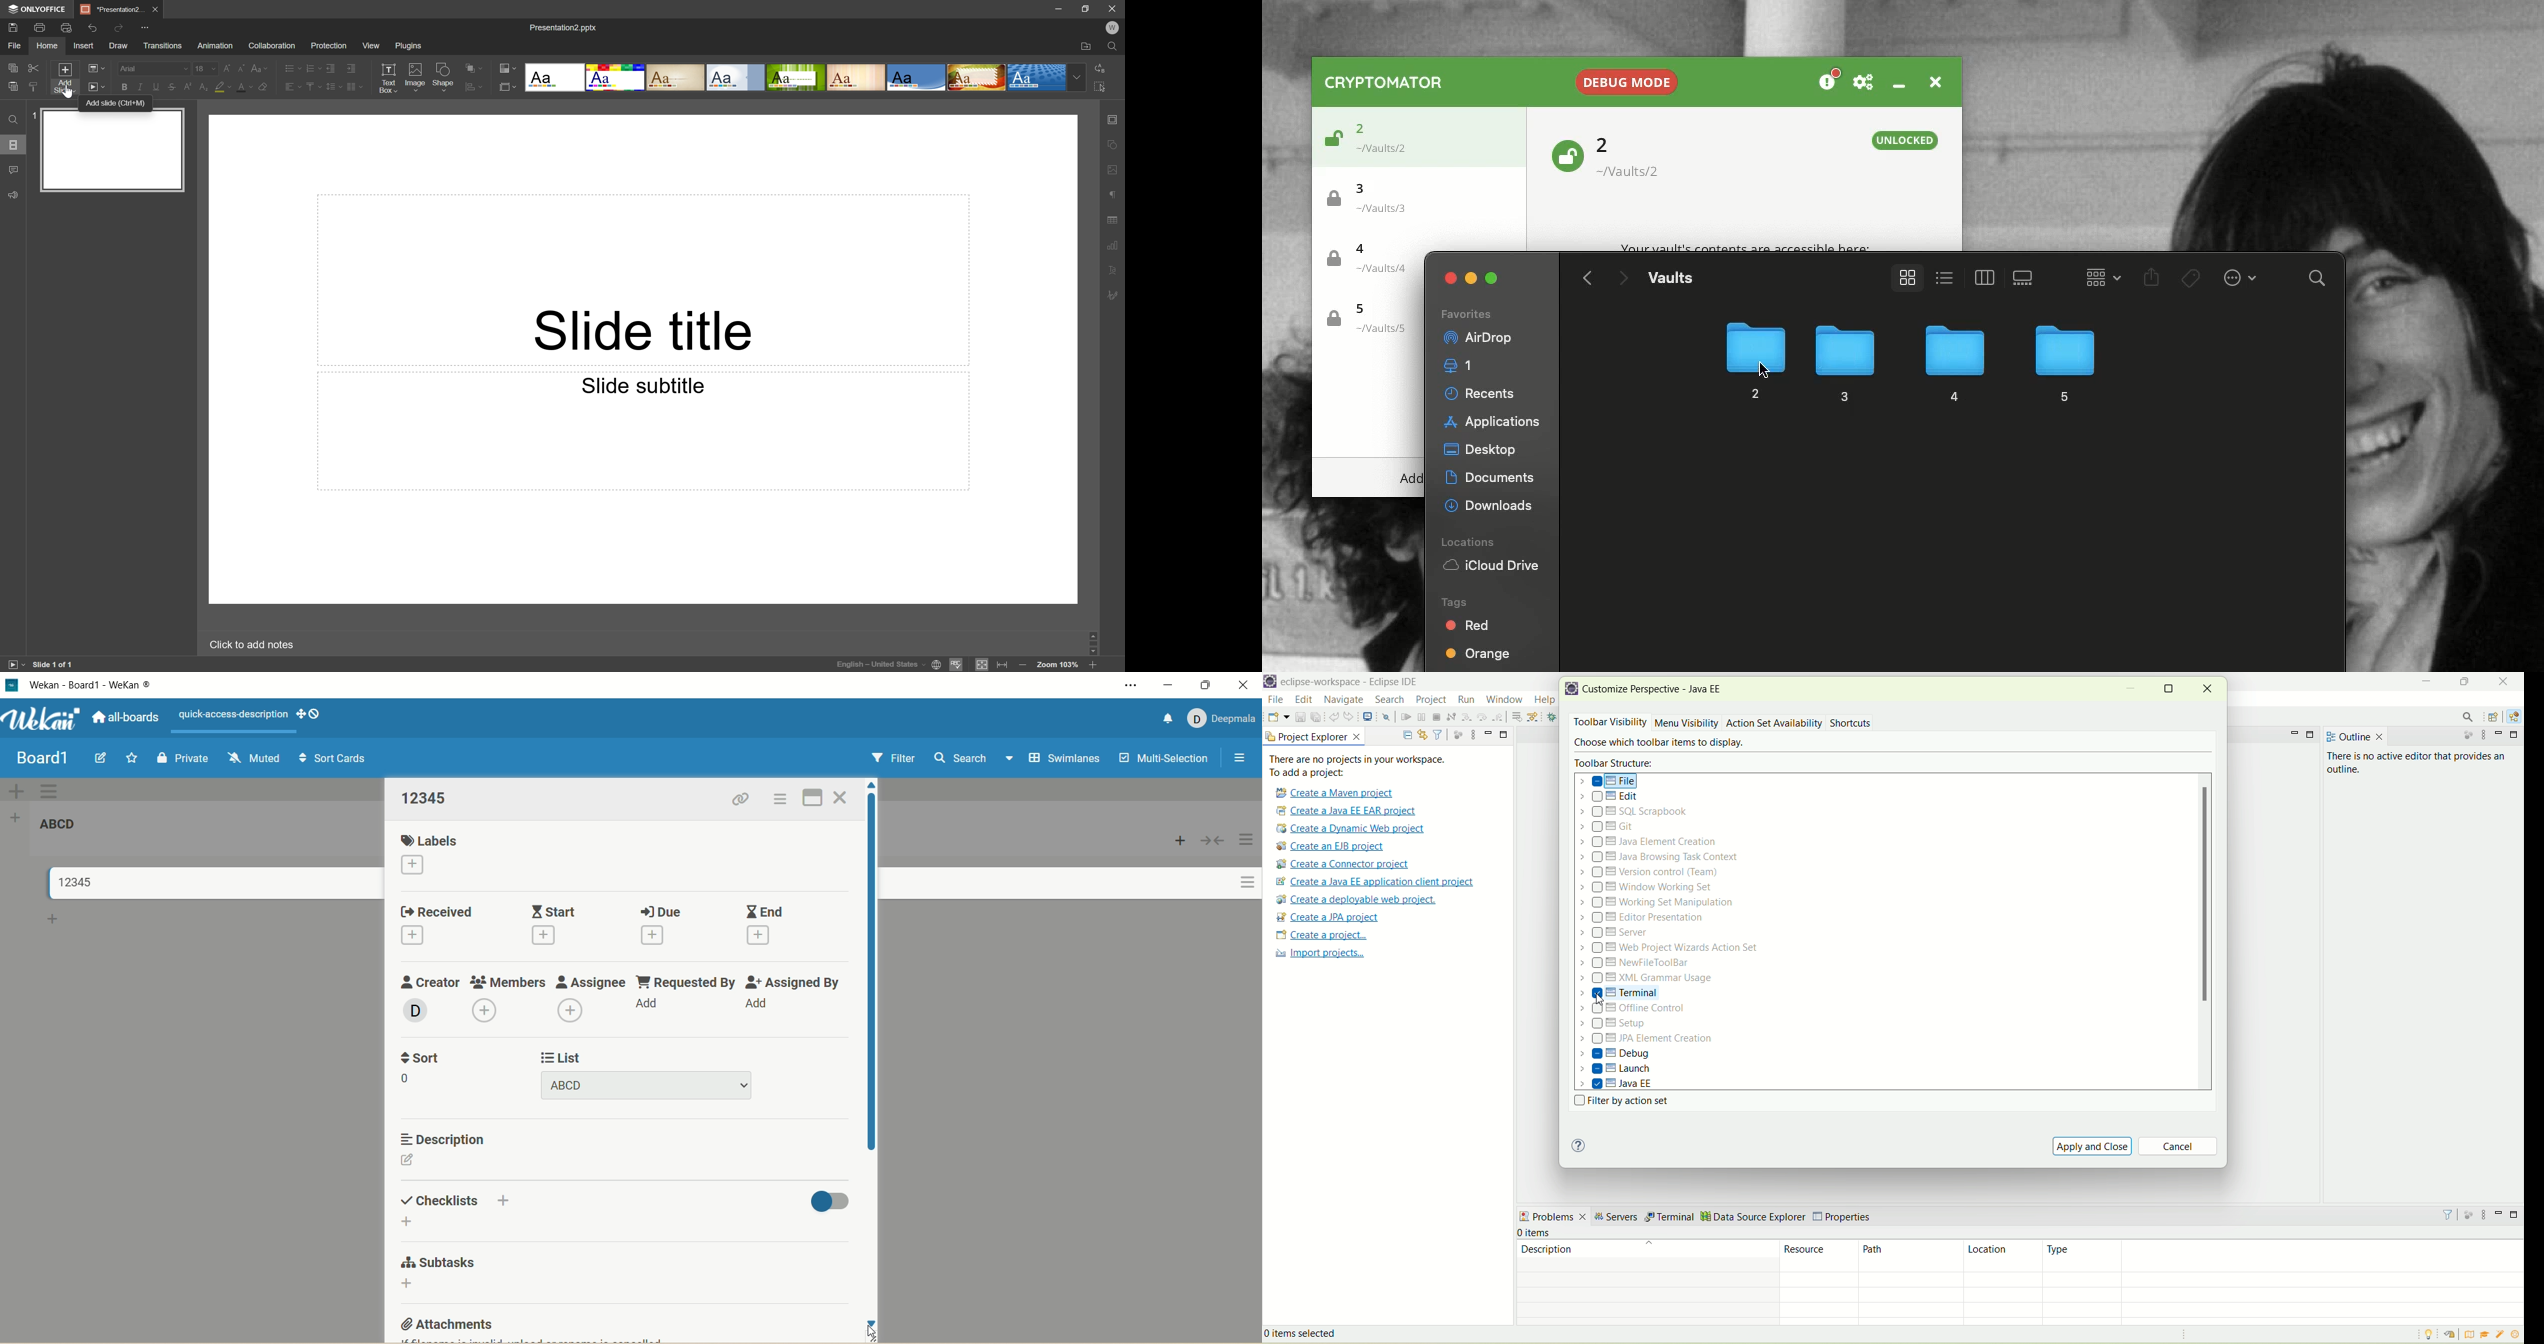 The image size is (2548, 1344). What do you see at coordinates (1912, 1257) in the screenshot?
I see `path` at bounding box center [1912, 1257].